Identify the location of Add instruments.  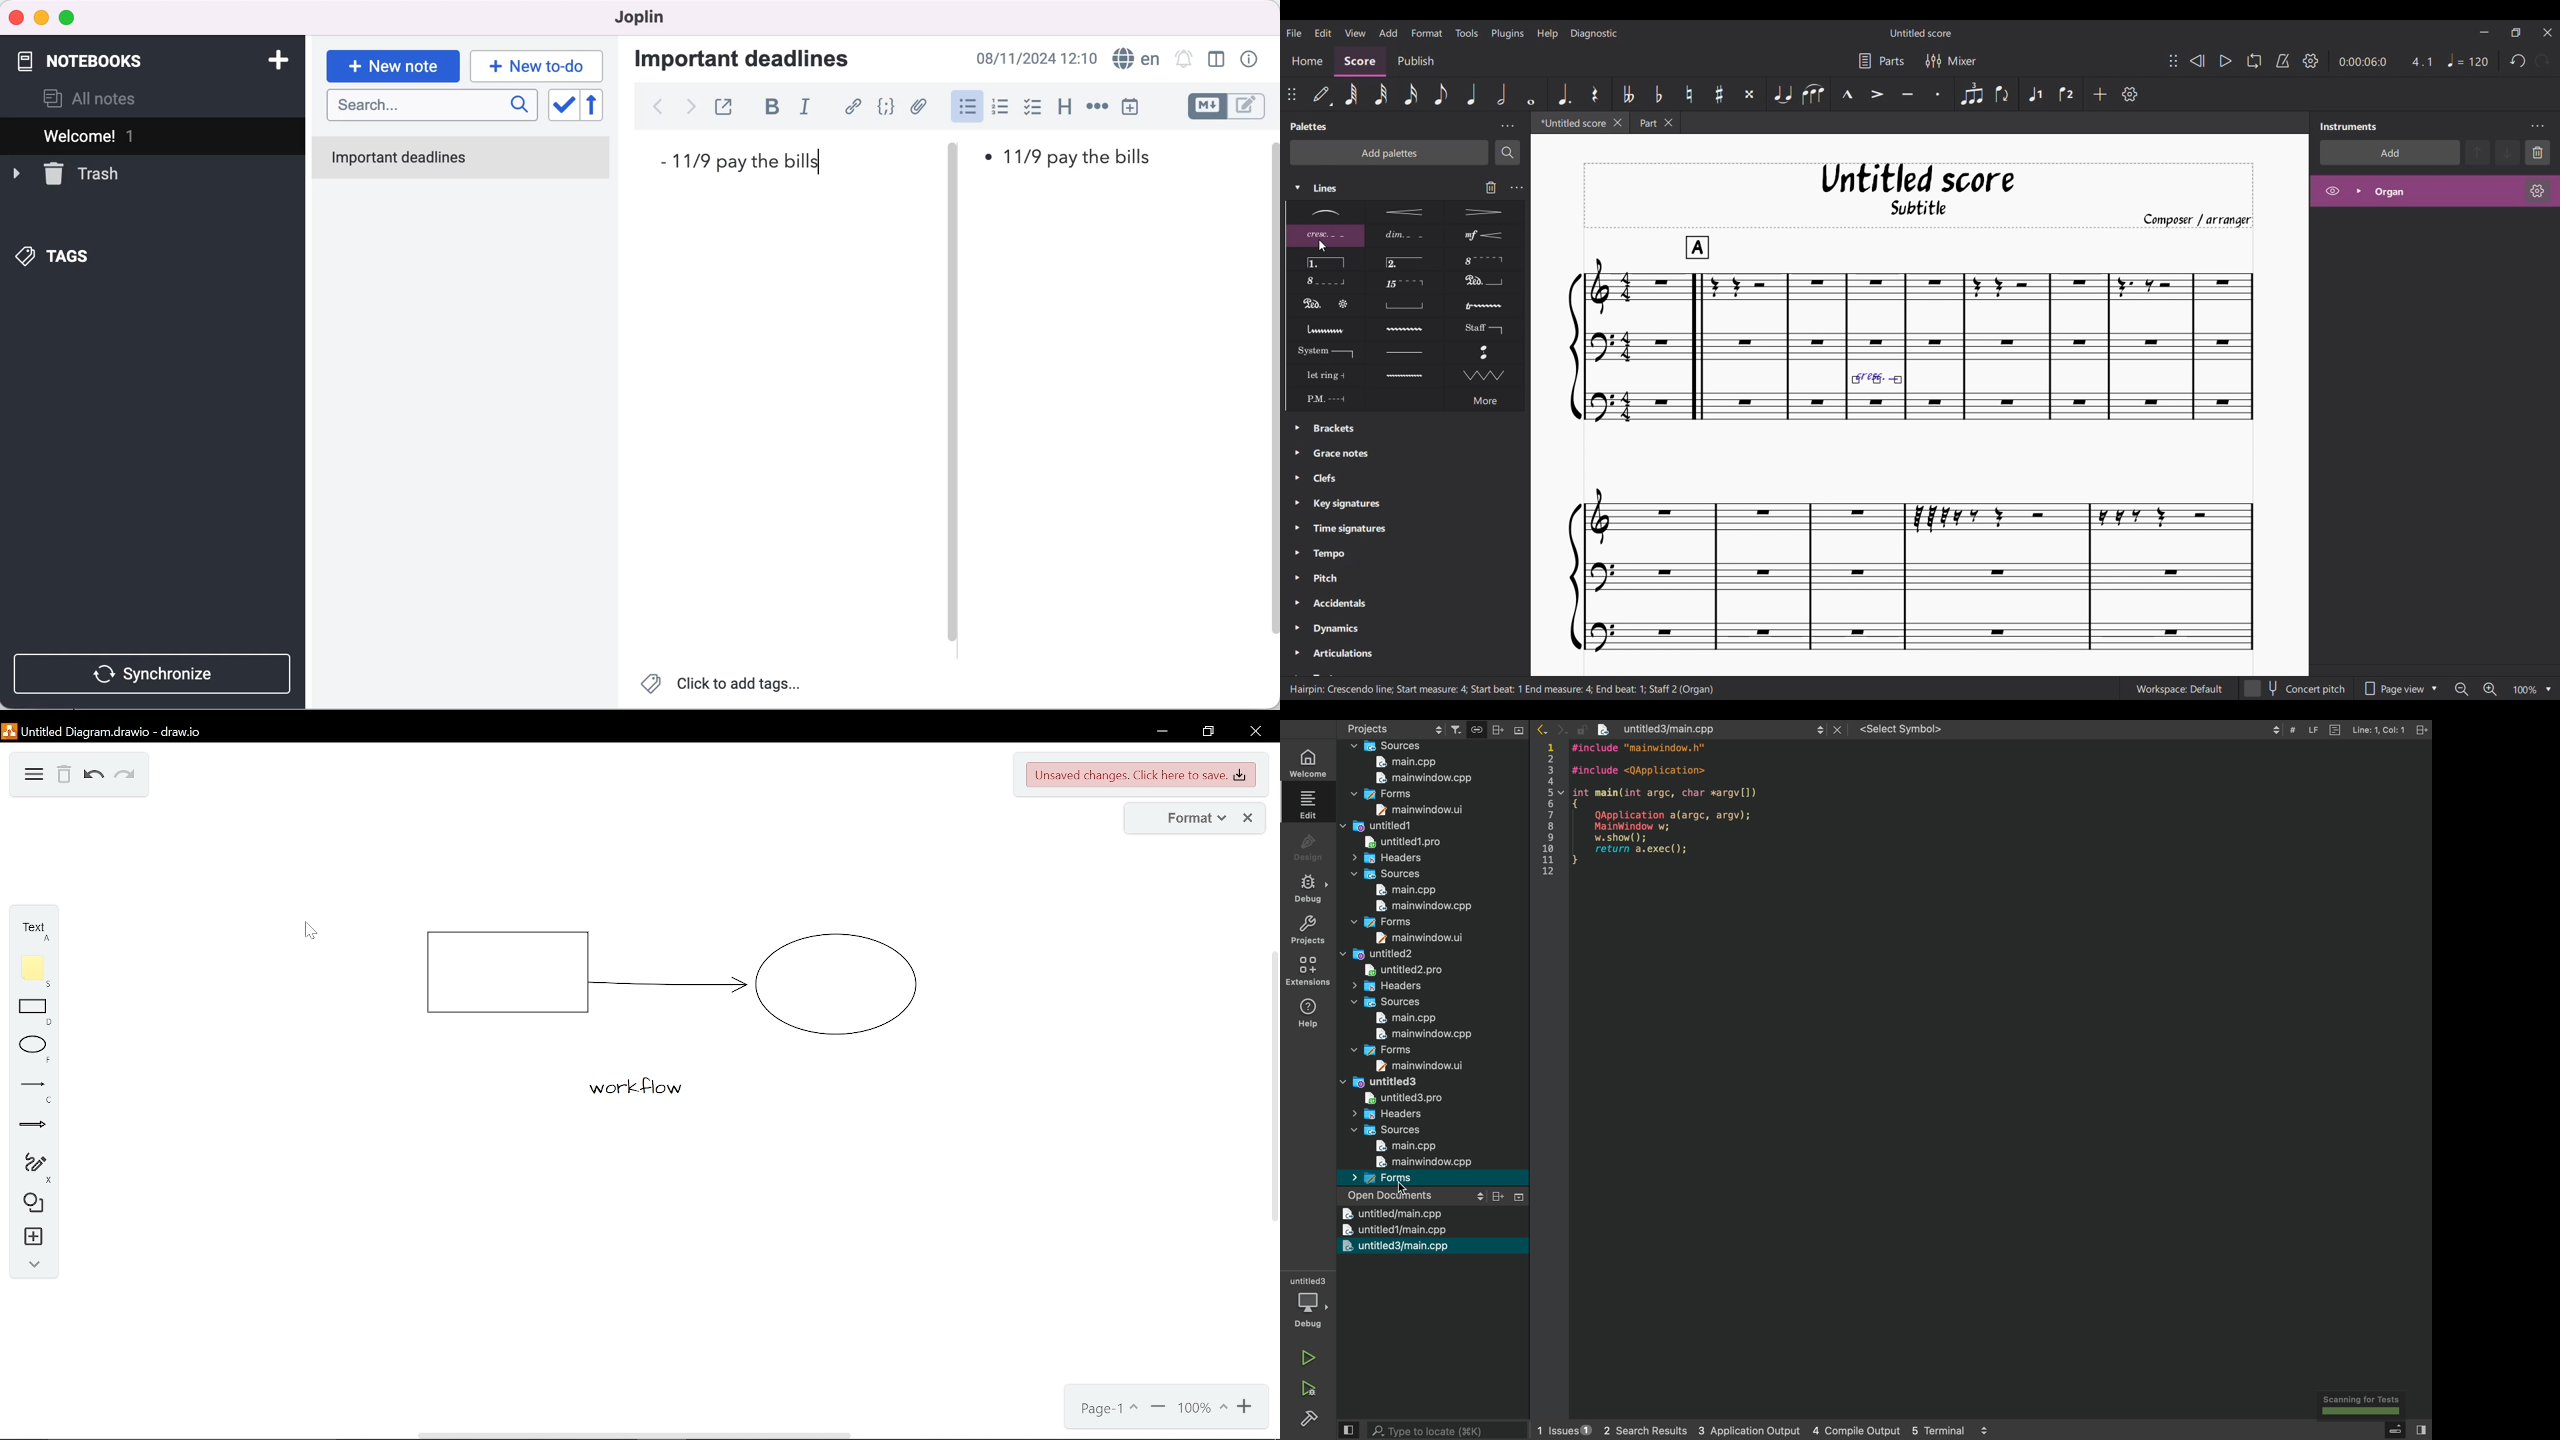
(2390, 153).